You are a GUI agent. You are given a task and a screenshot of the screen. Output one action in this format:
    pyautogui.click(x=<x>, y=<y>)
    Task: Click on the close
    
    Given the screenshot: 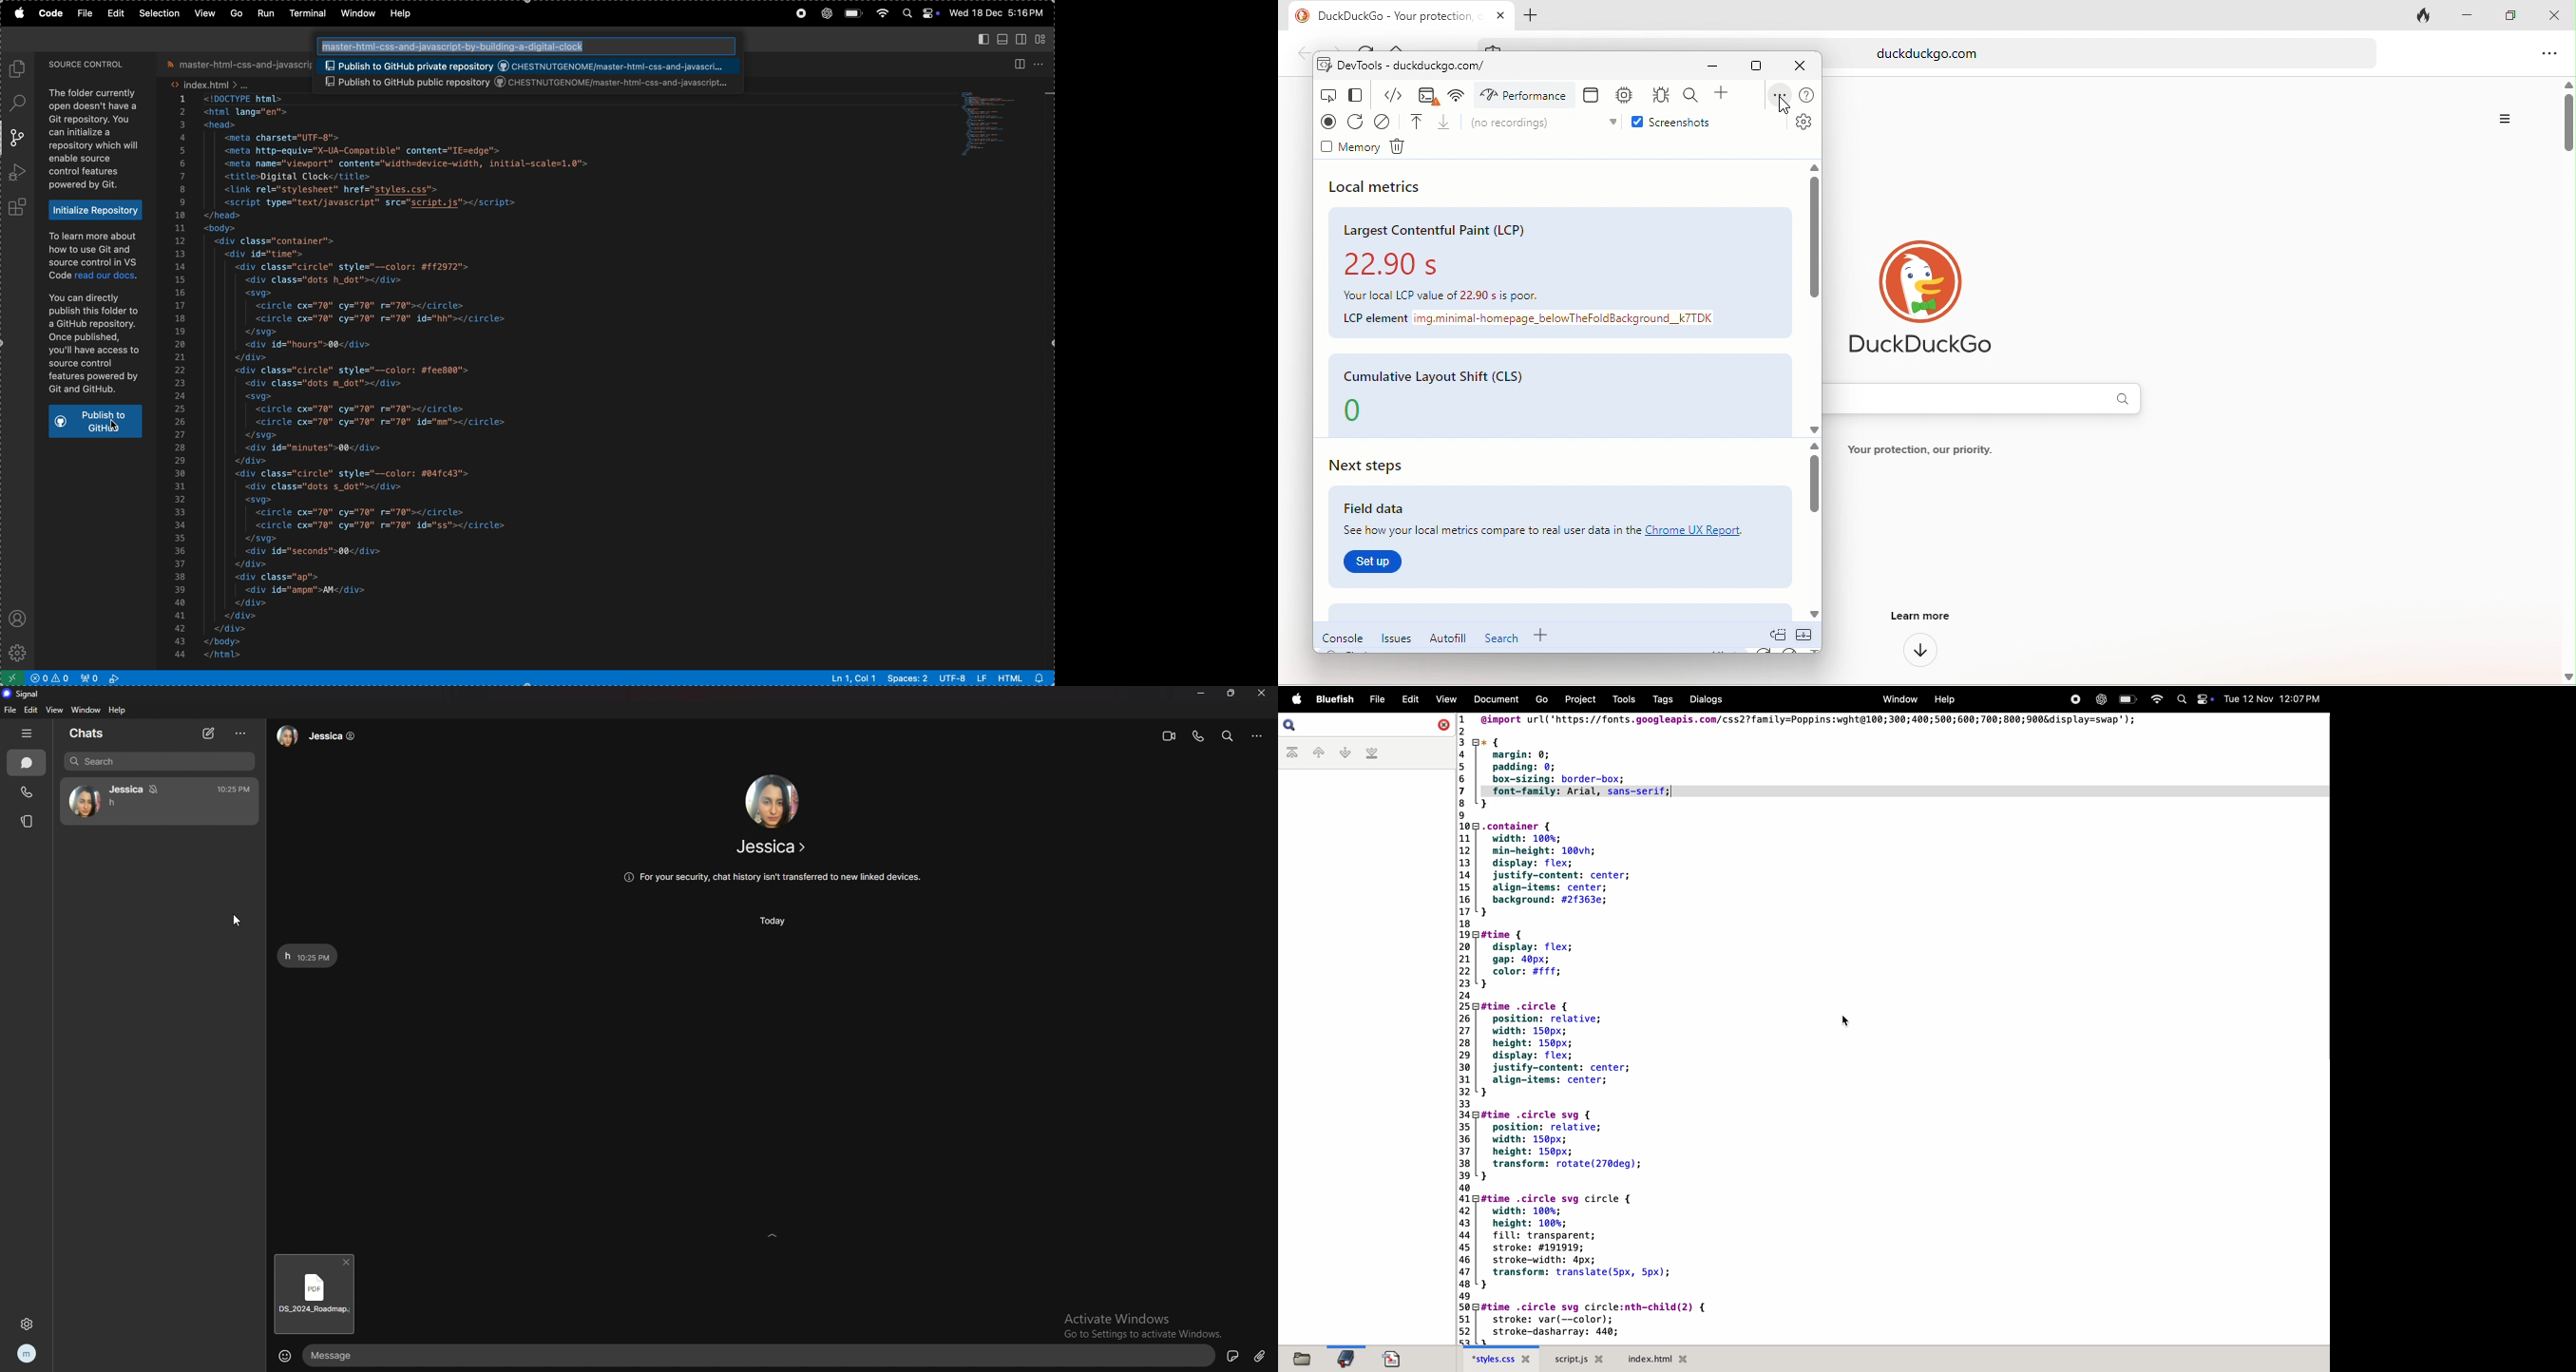 What is the action you would take?
    pyautogui.click(x=1802, y=67)
    